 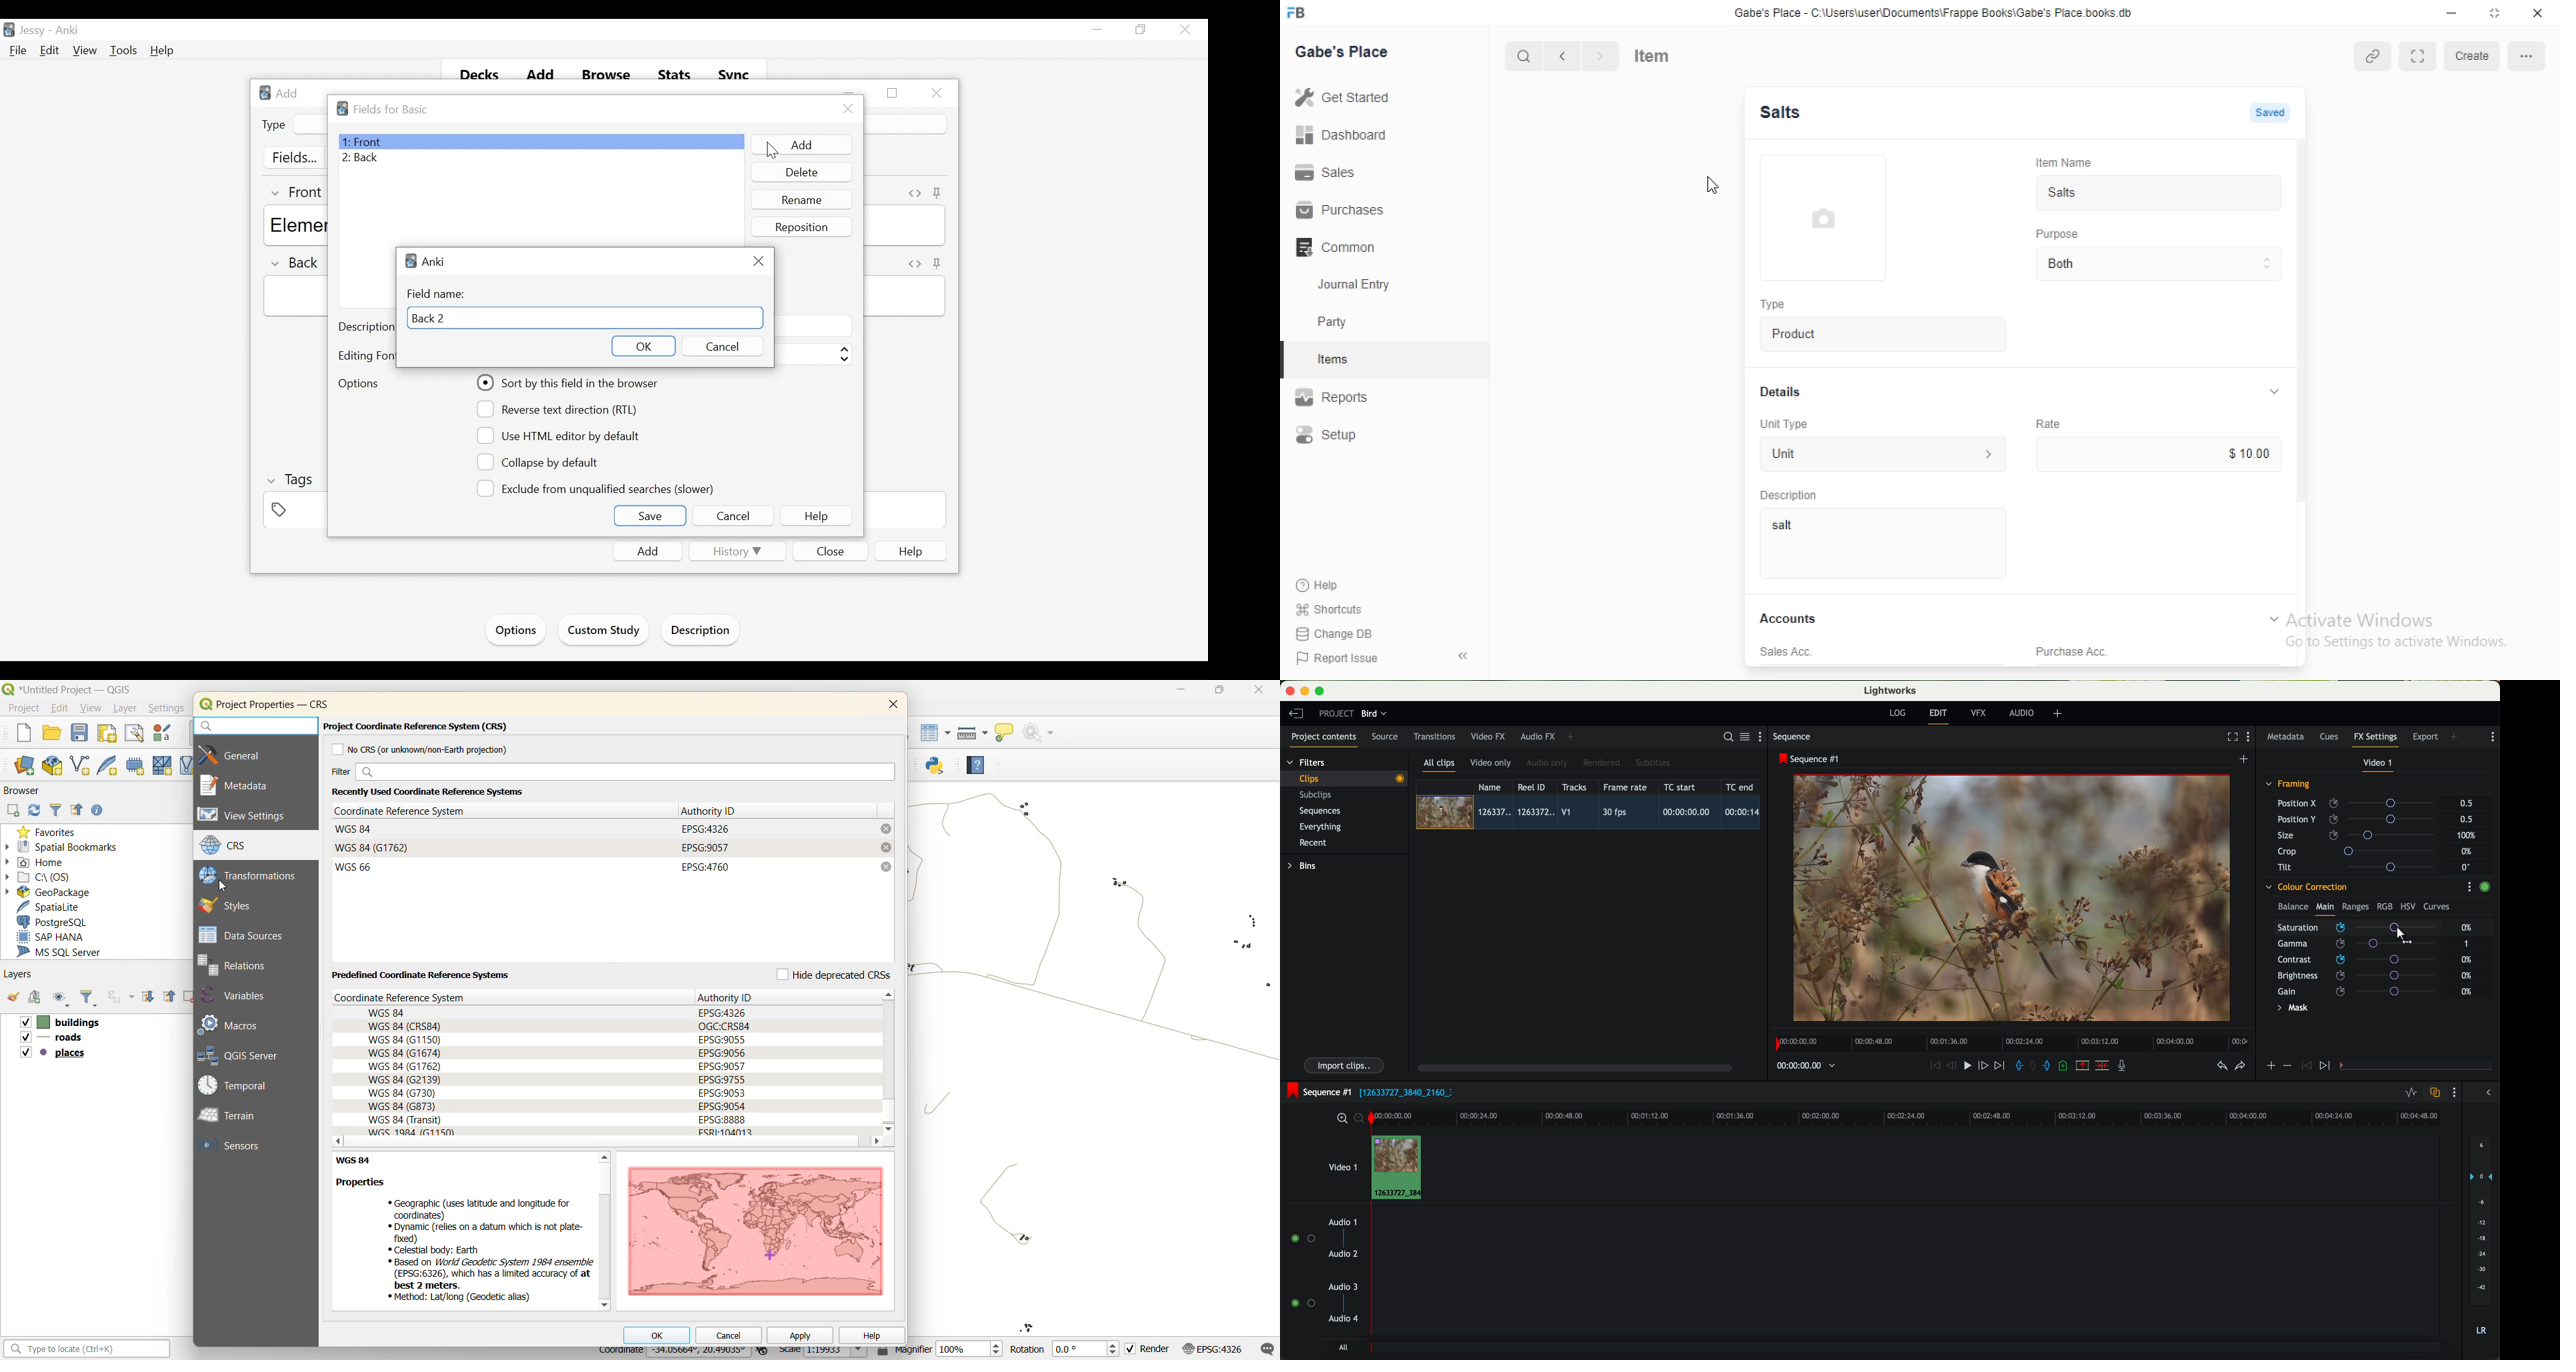 What do you see at coordinates (2467, 974) in the screenshot?
I see `0%` at bounding box center [2467, 974].